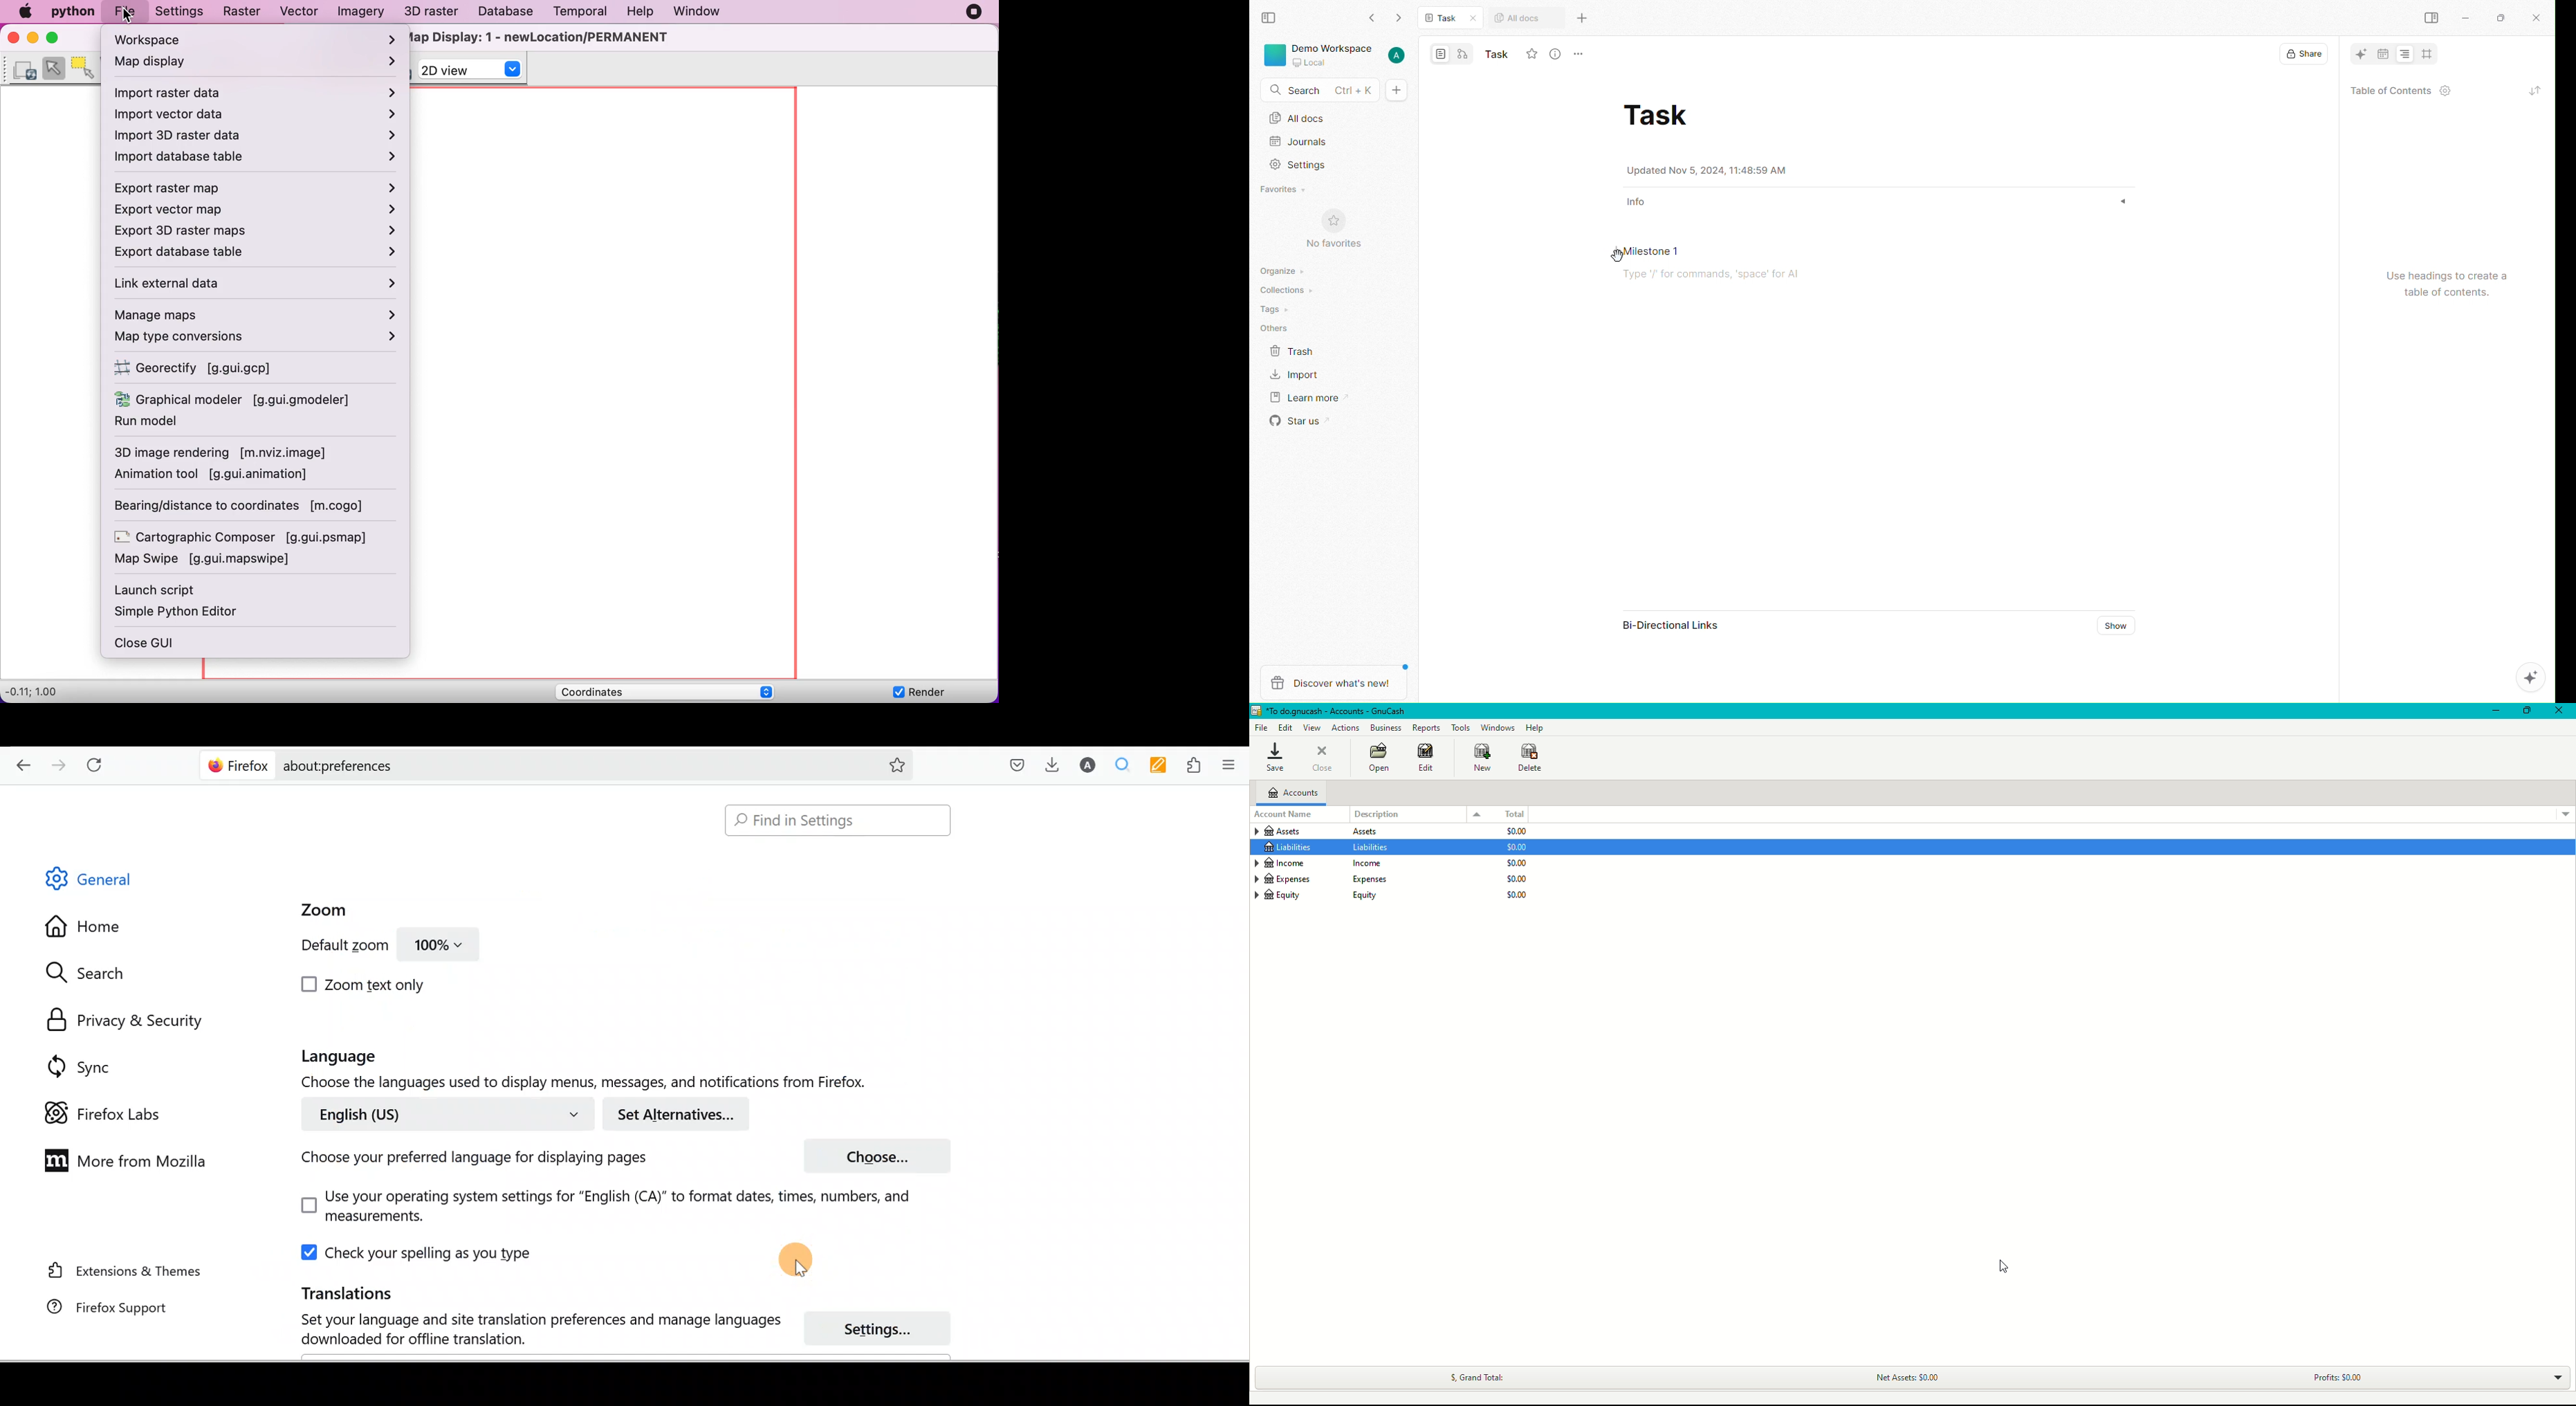  What do you see at coordinates (1535, 729) in the screenshot?
I see `Help` at bounding box center [1535, 729].